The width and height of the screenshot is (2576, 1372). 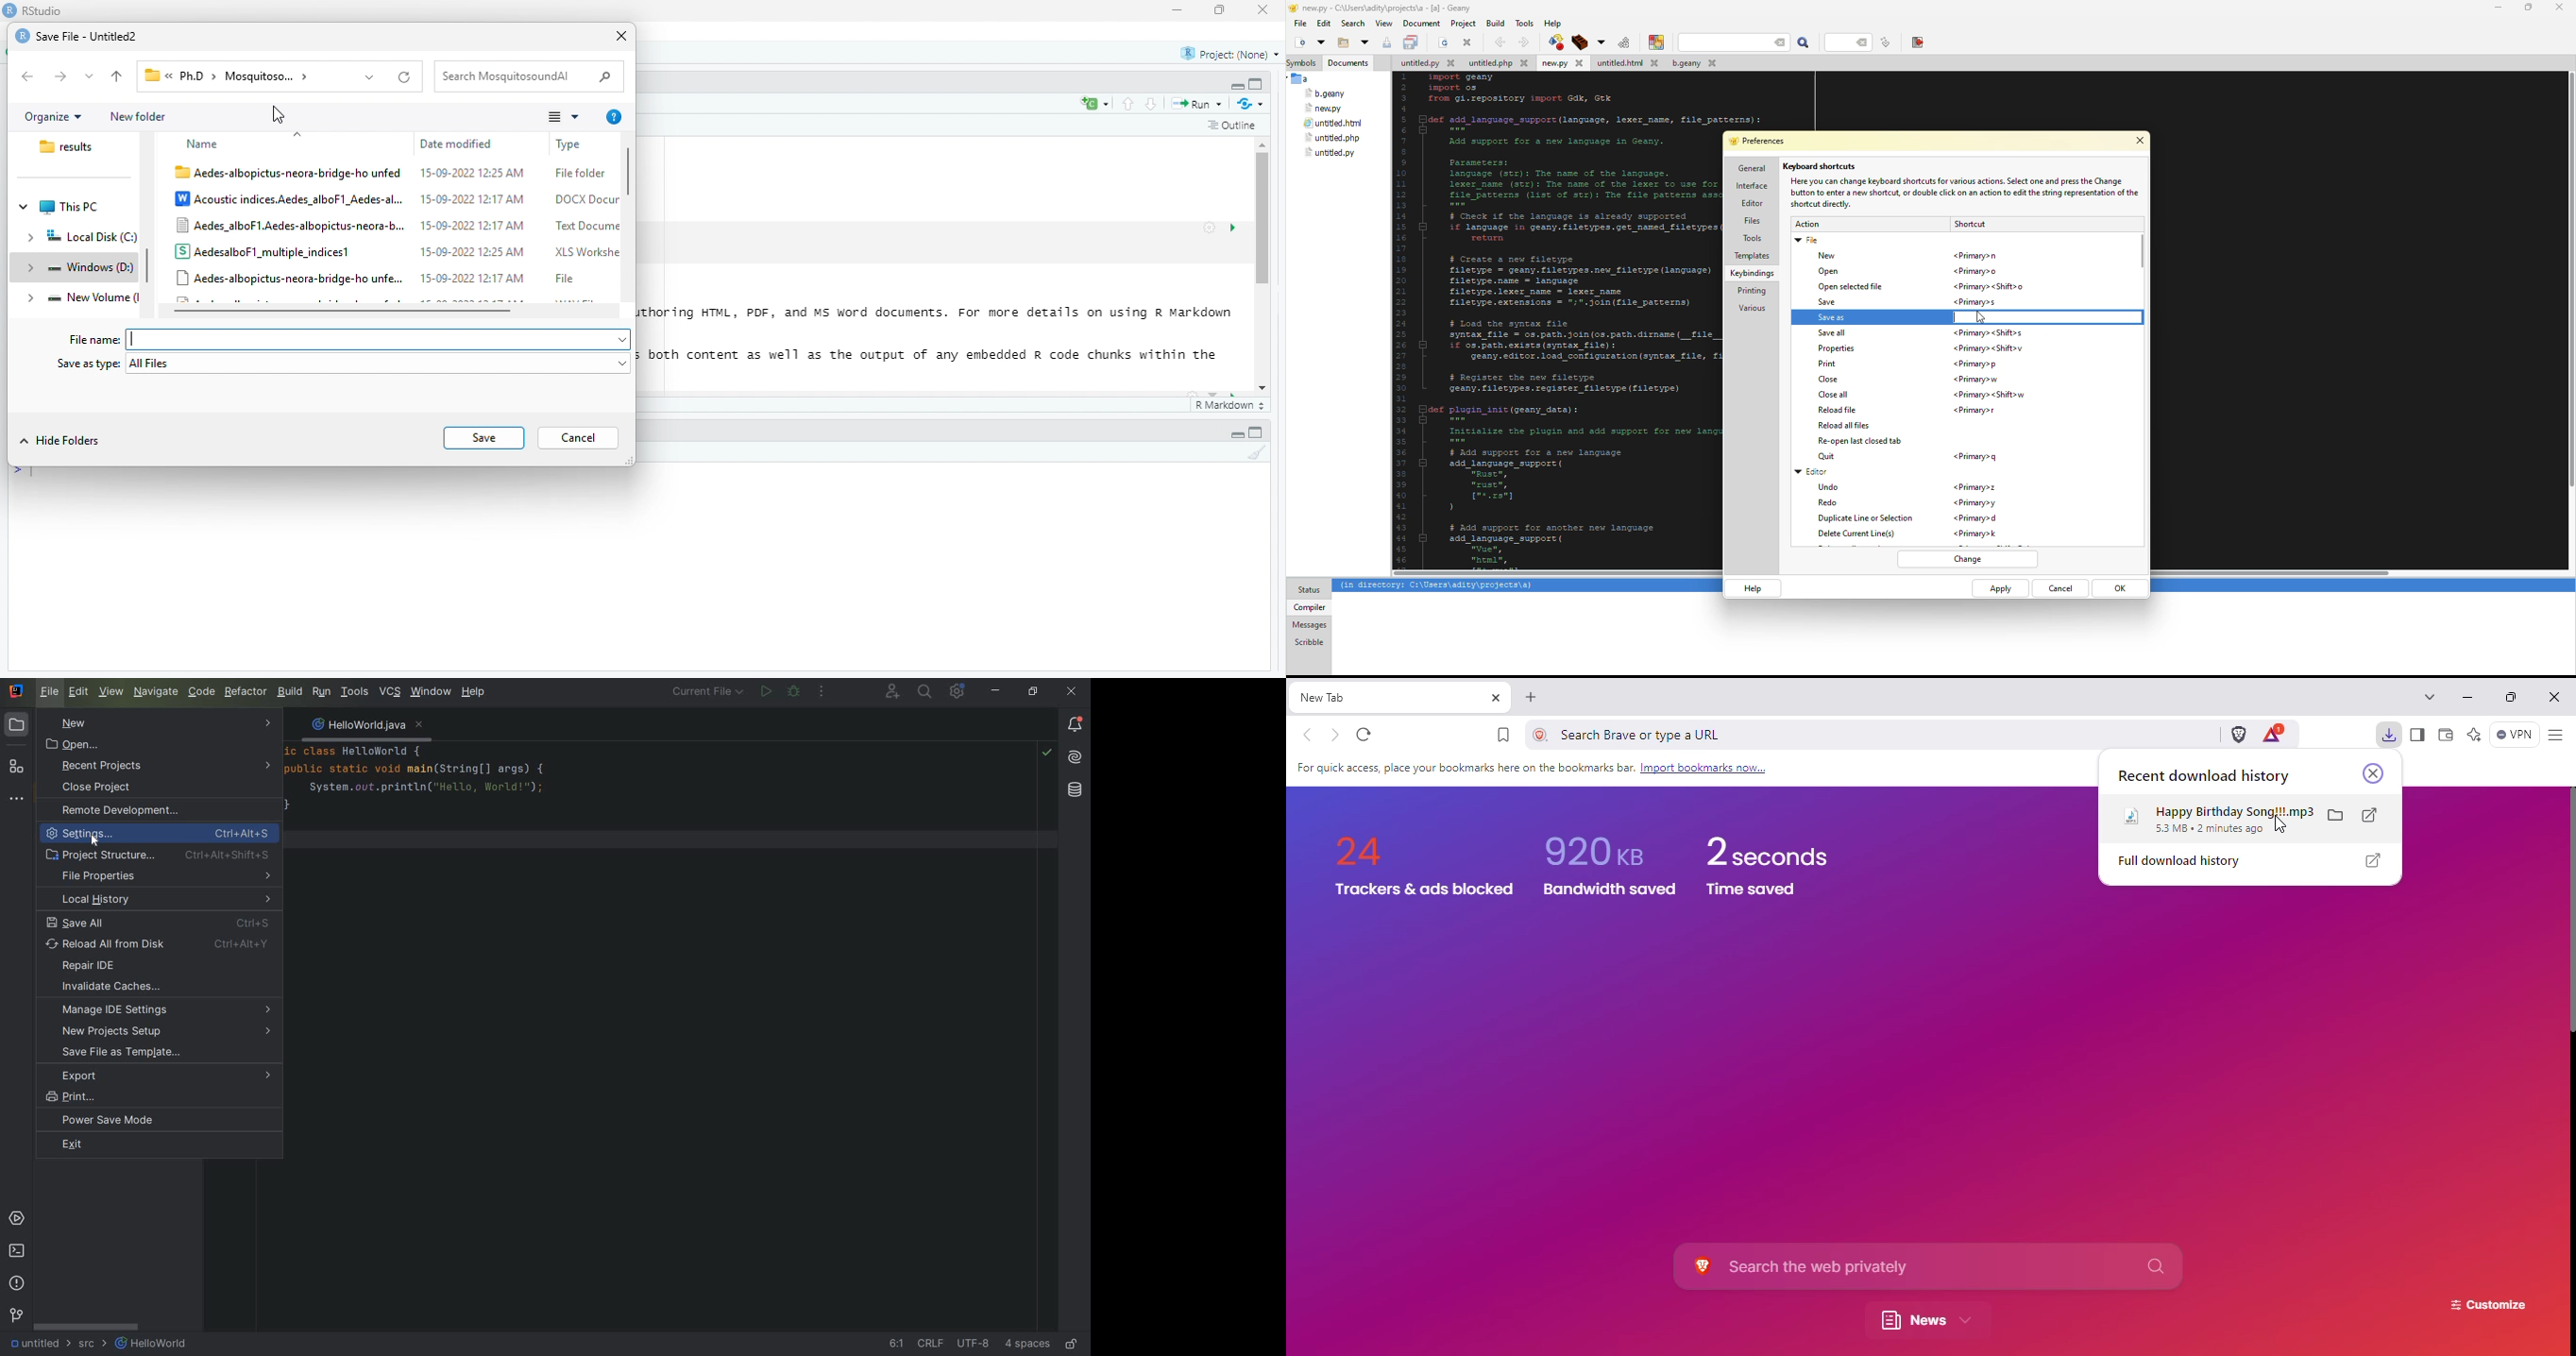 I want to click on expand, so click(x=31, y=239).